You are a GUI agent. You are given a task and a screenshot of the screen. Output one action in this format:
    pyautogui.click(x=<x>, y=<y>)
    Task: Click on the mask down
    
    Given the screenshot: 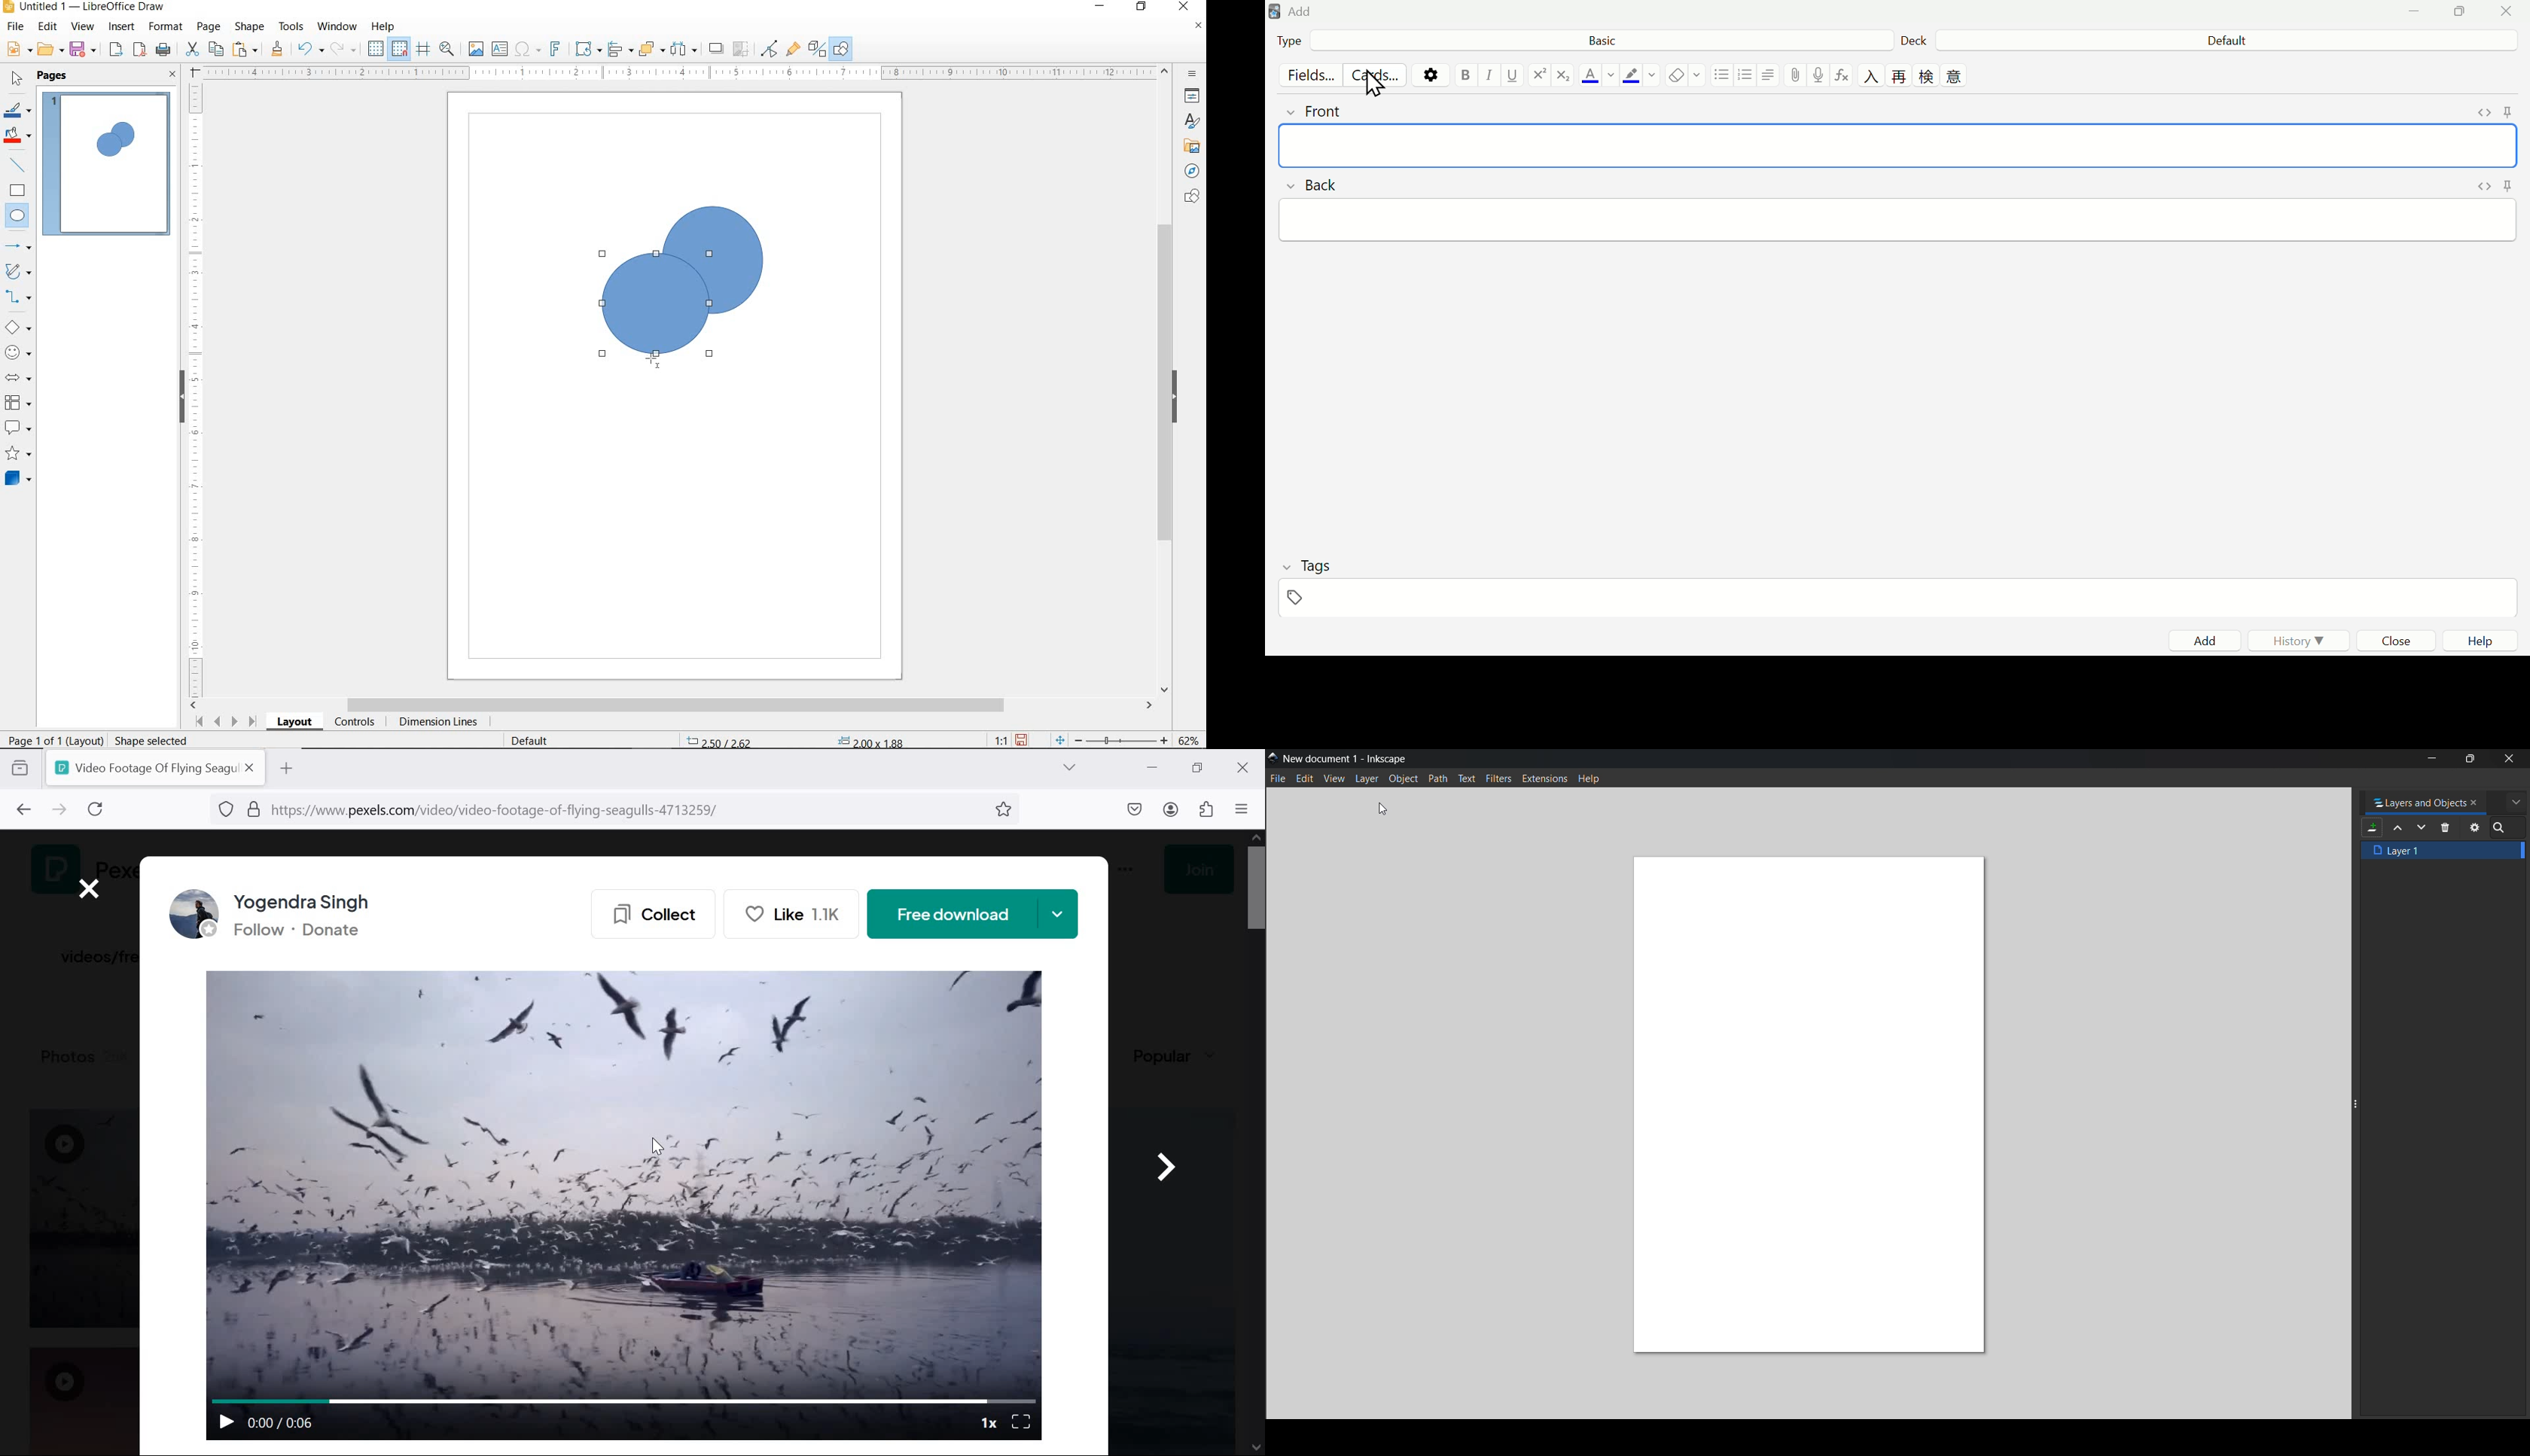 What is the action you would take?
    pyautogui.click(x=2423, y=828)
    